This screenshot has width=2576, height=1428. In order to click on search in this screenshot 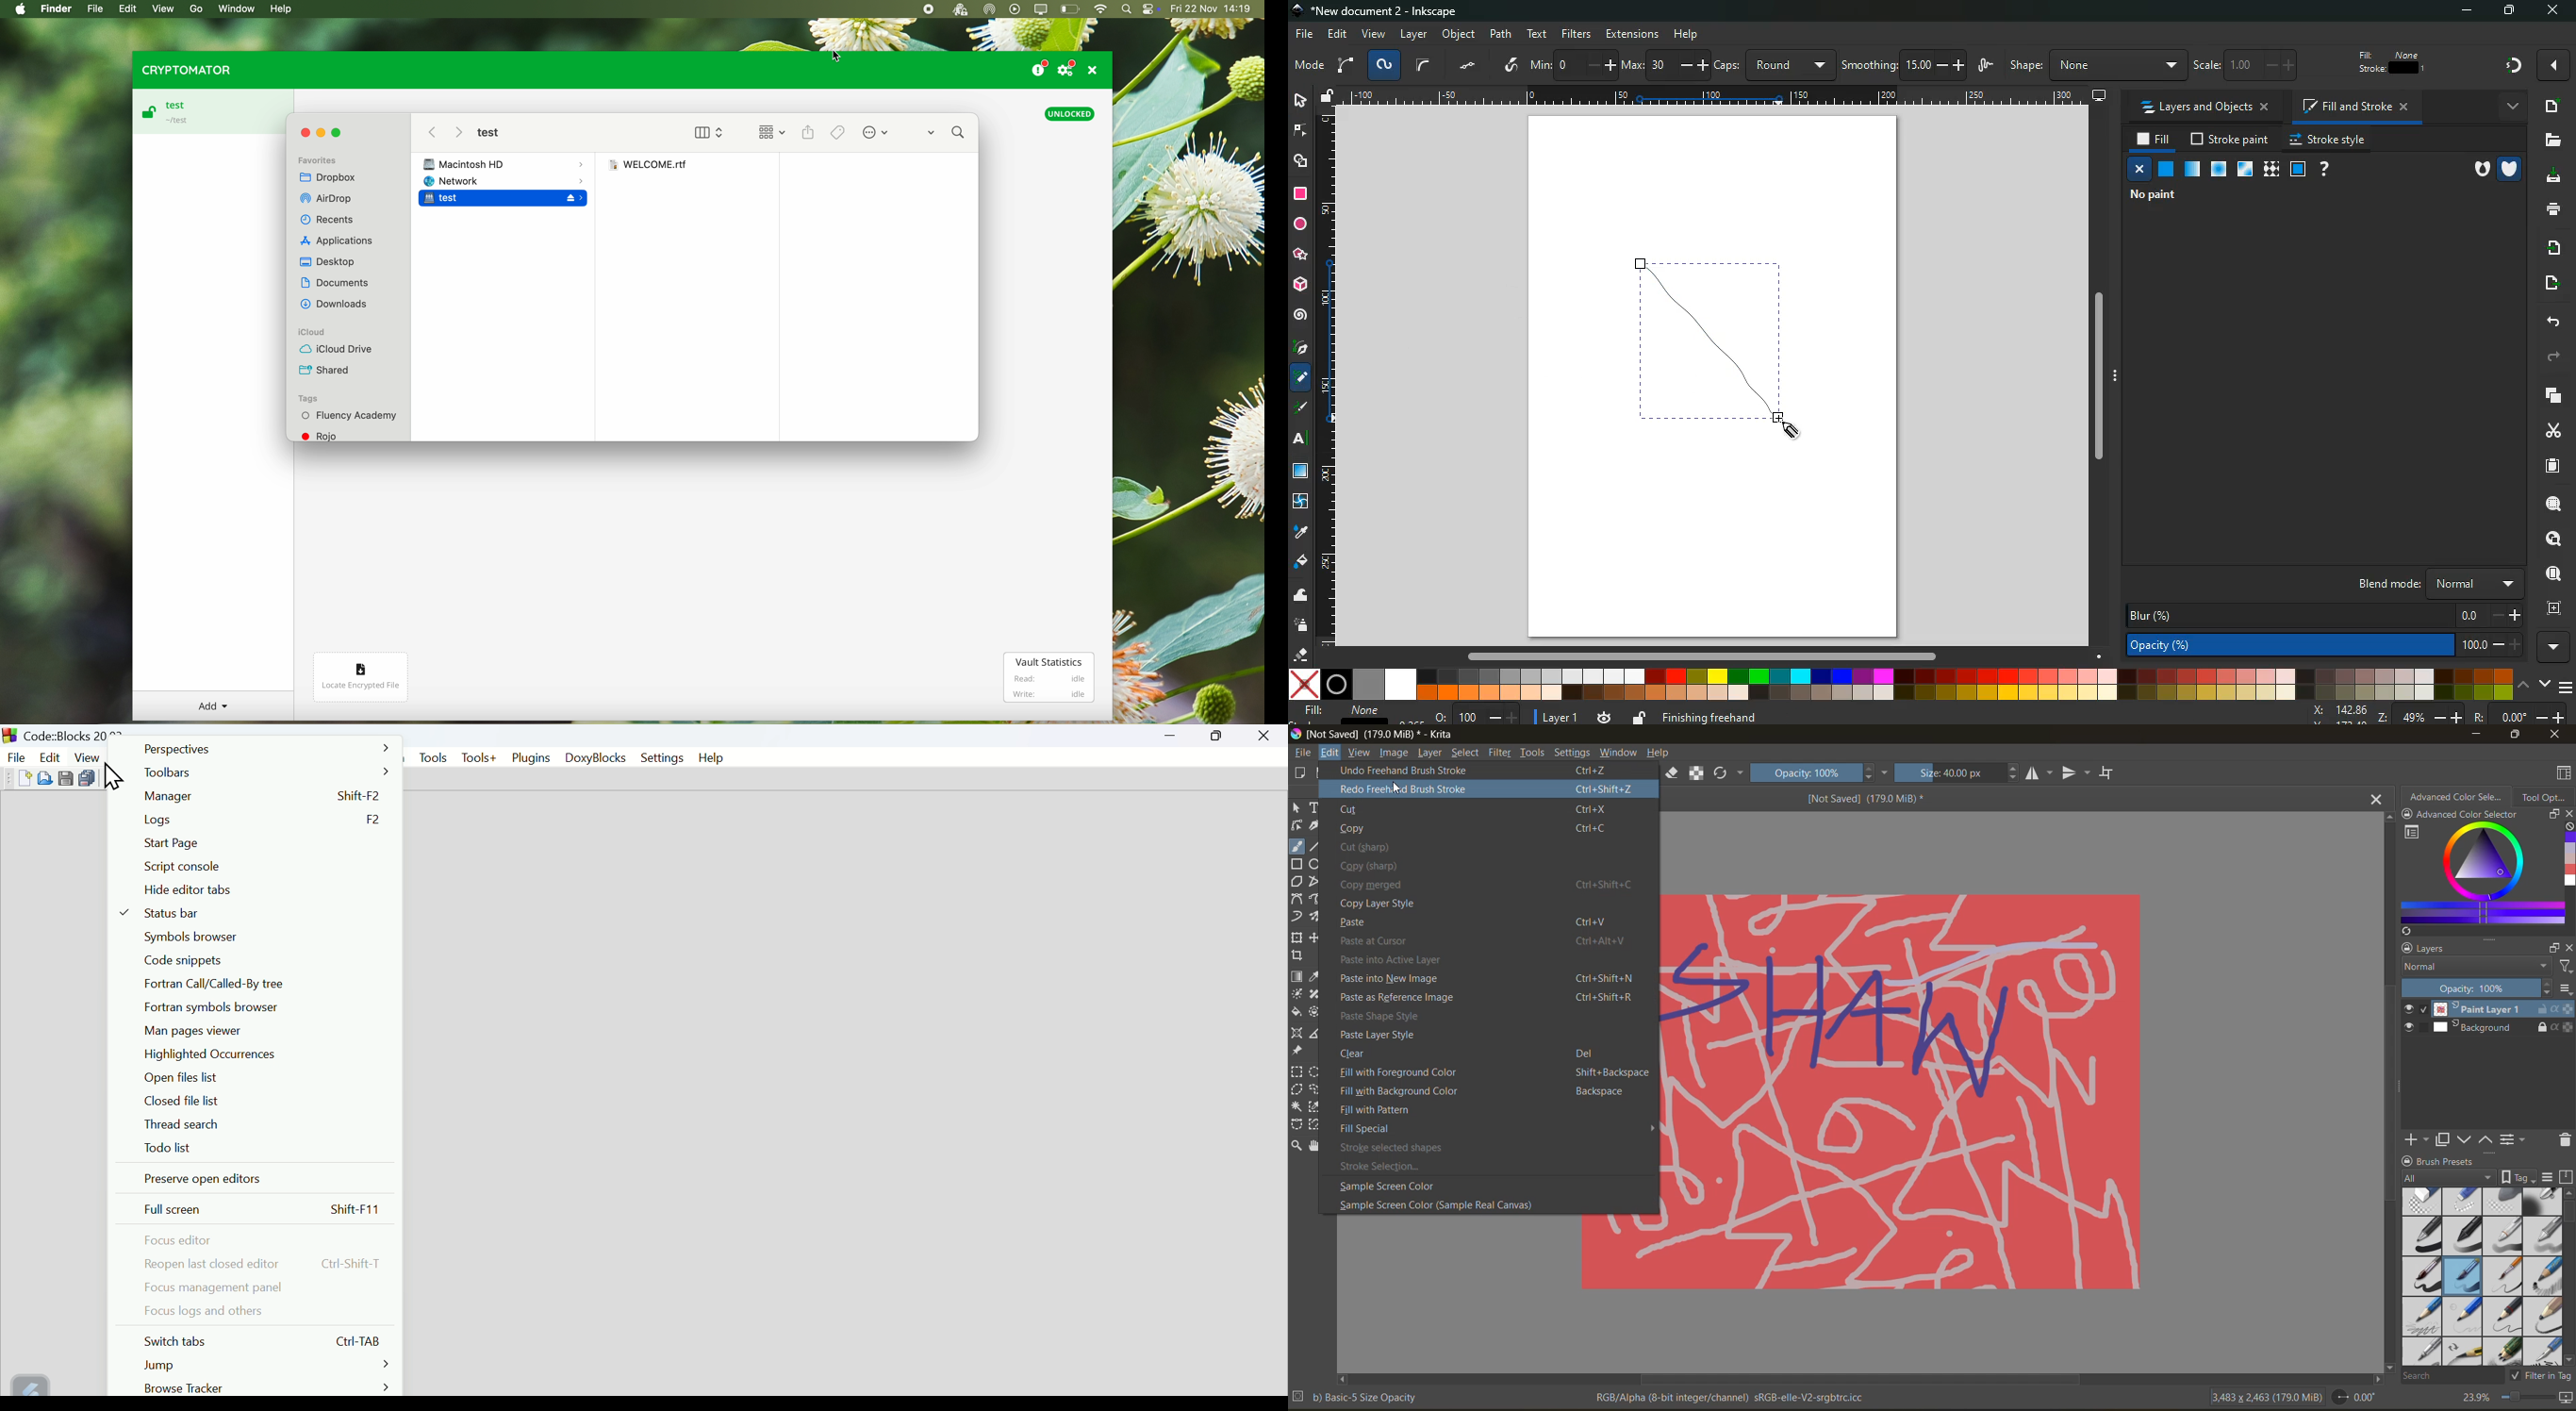, I will do `click(2453, 1377)`.